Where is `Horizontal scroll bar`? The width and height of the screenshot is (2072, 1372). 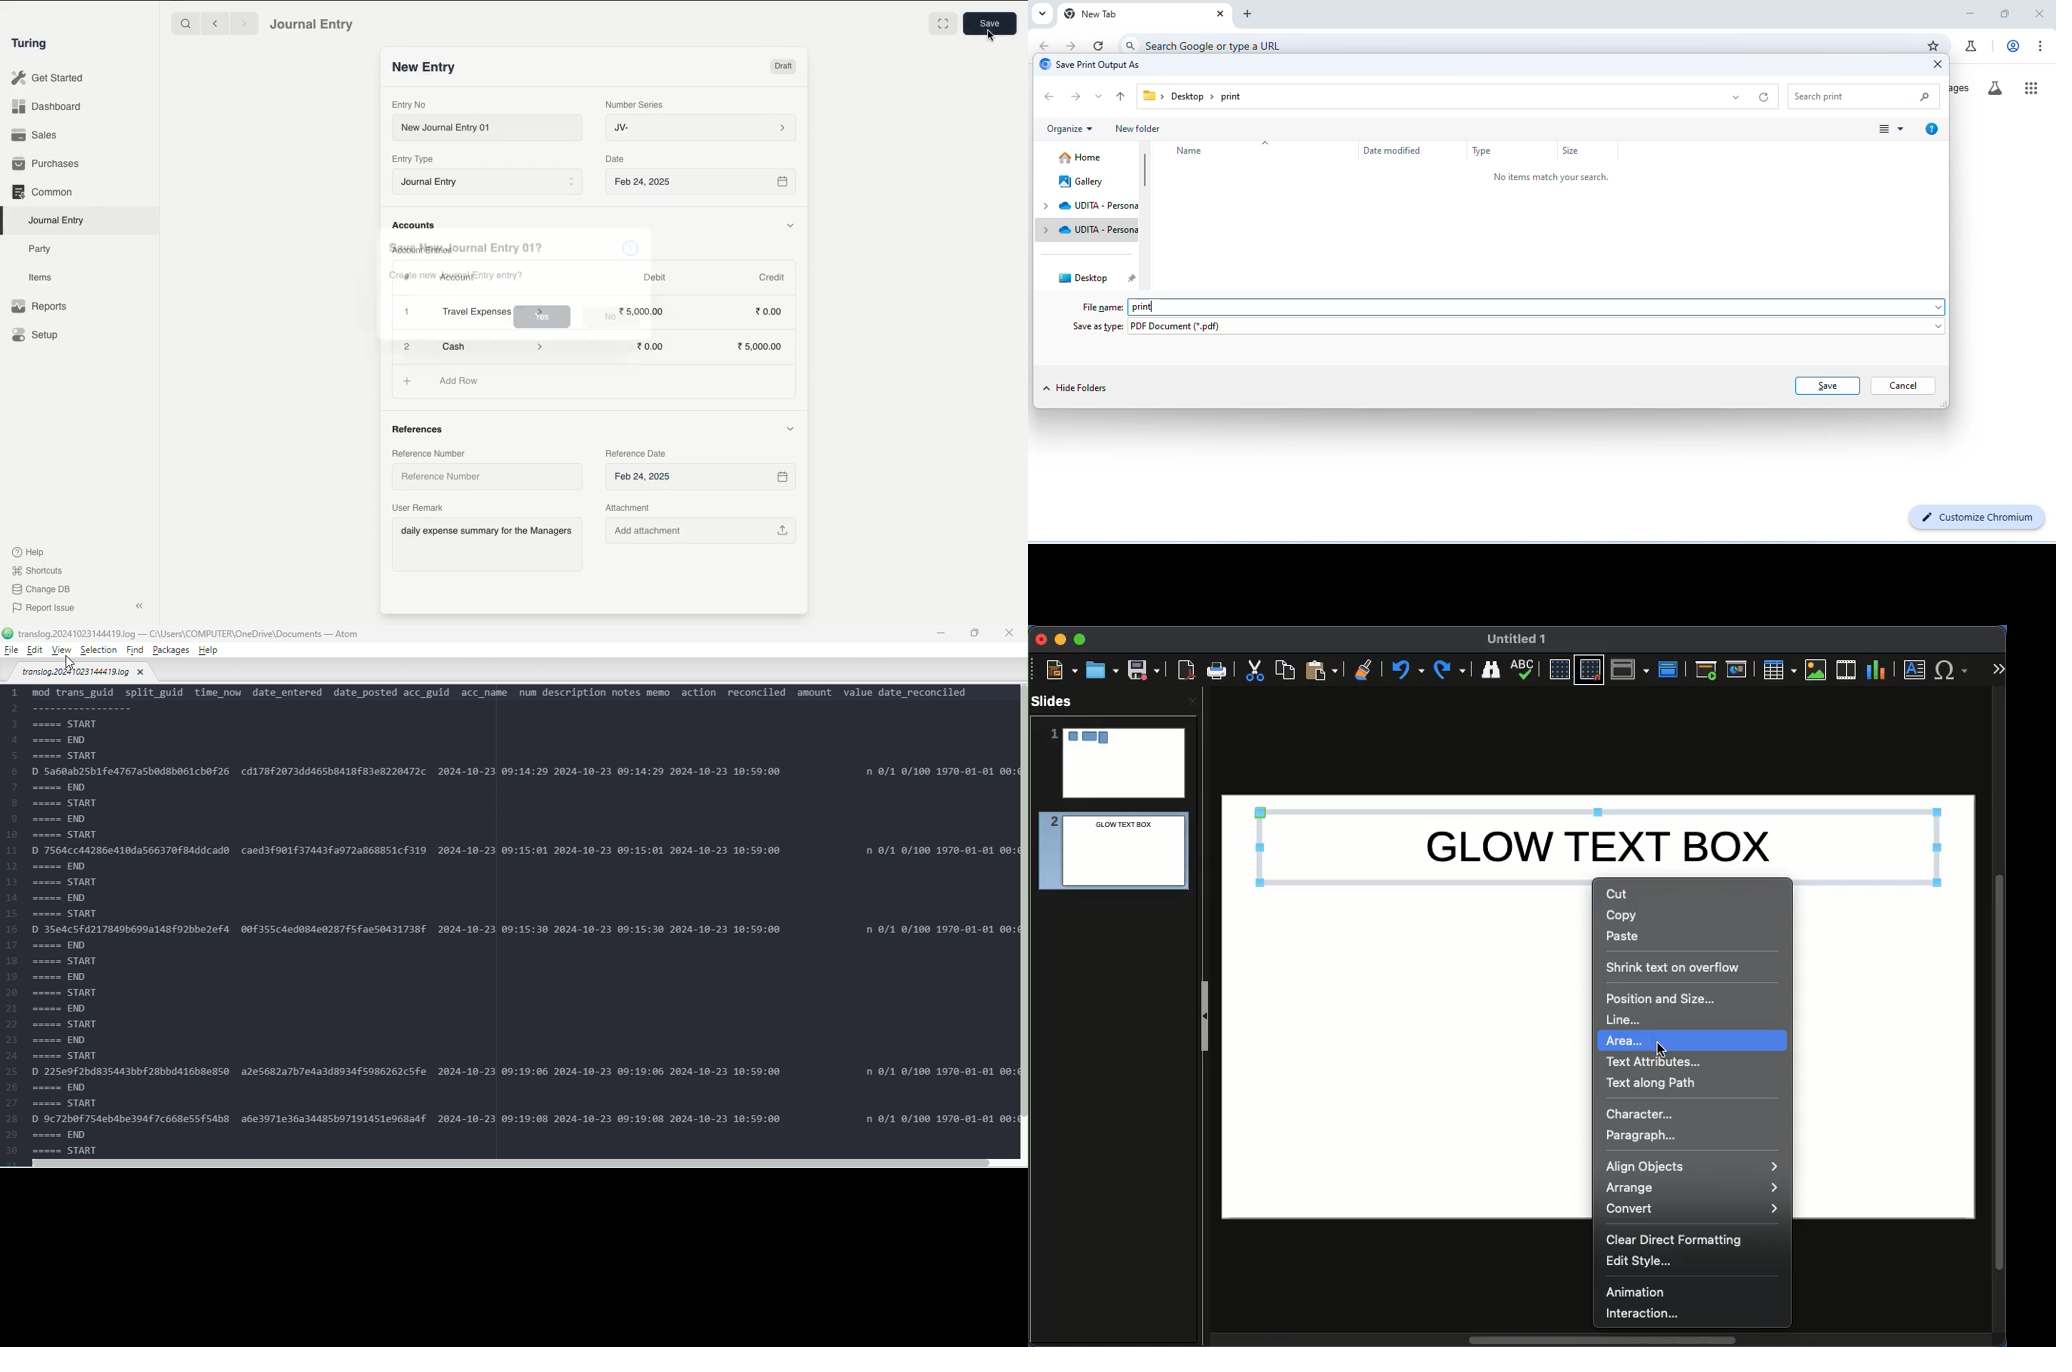
Horizontal scroll bar is located at coordinates (518, 1162).